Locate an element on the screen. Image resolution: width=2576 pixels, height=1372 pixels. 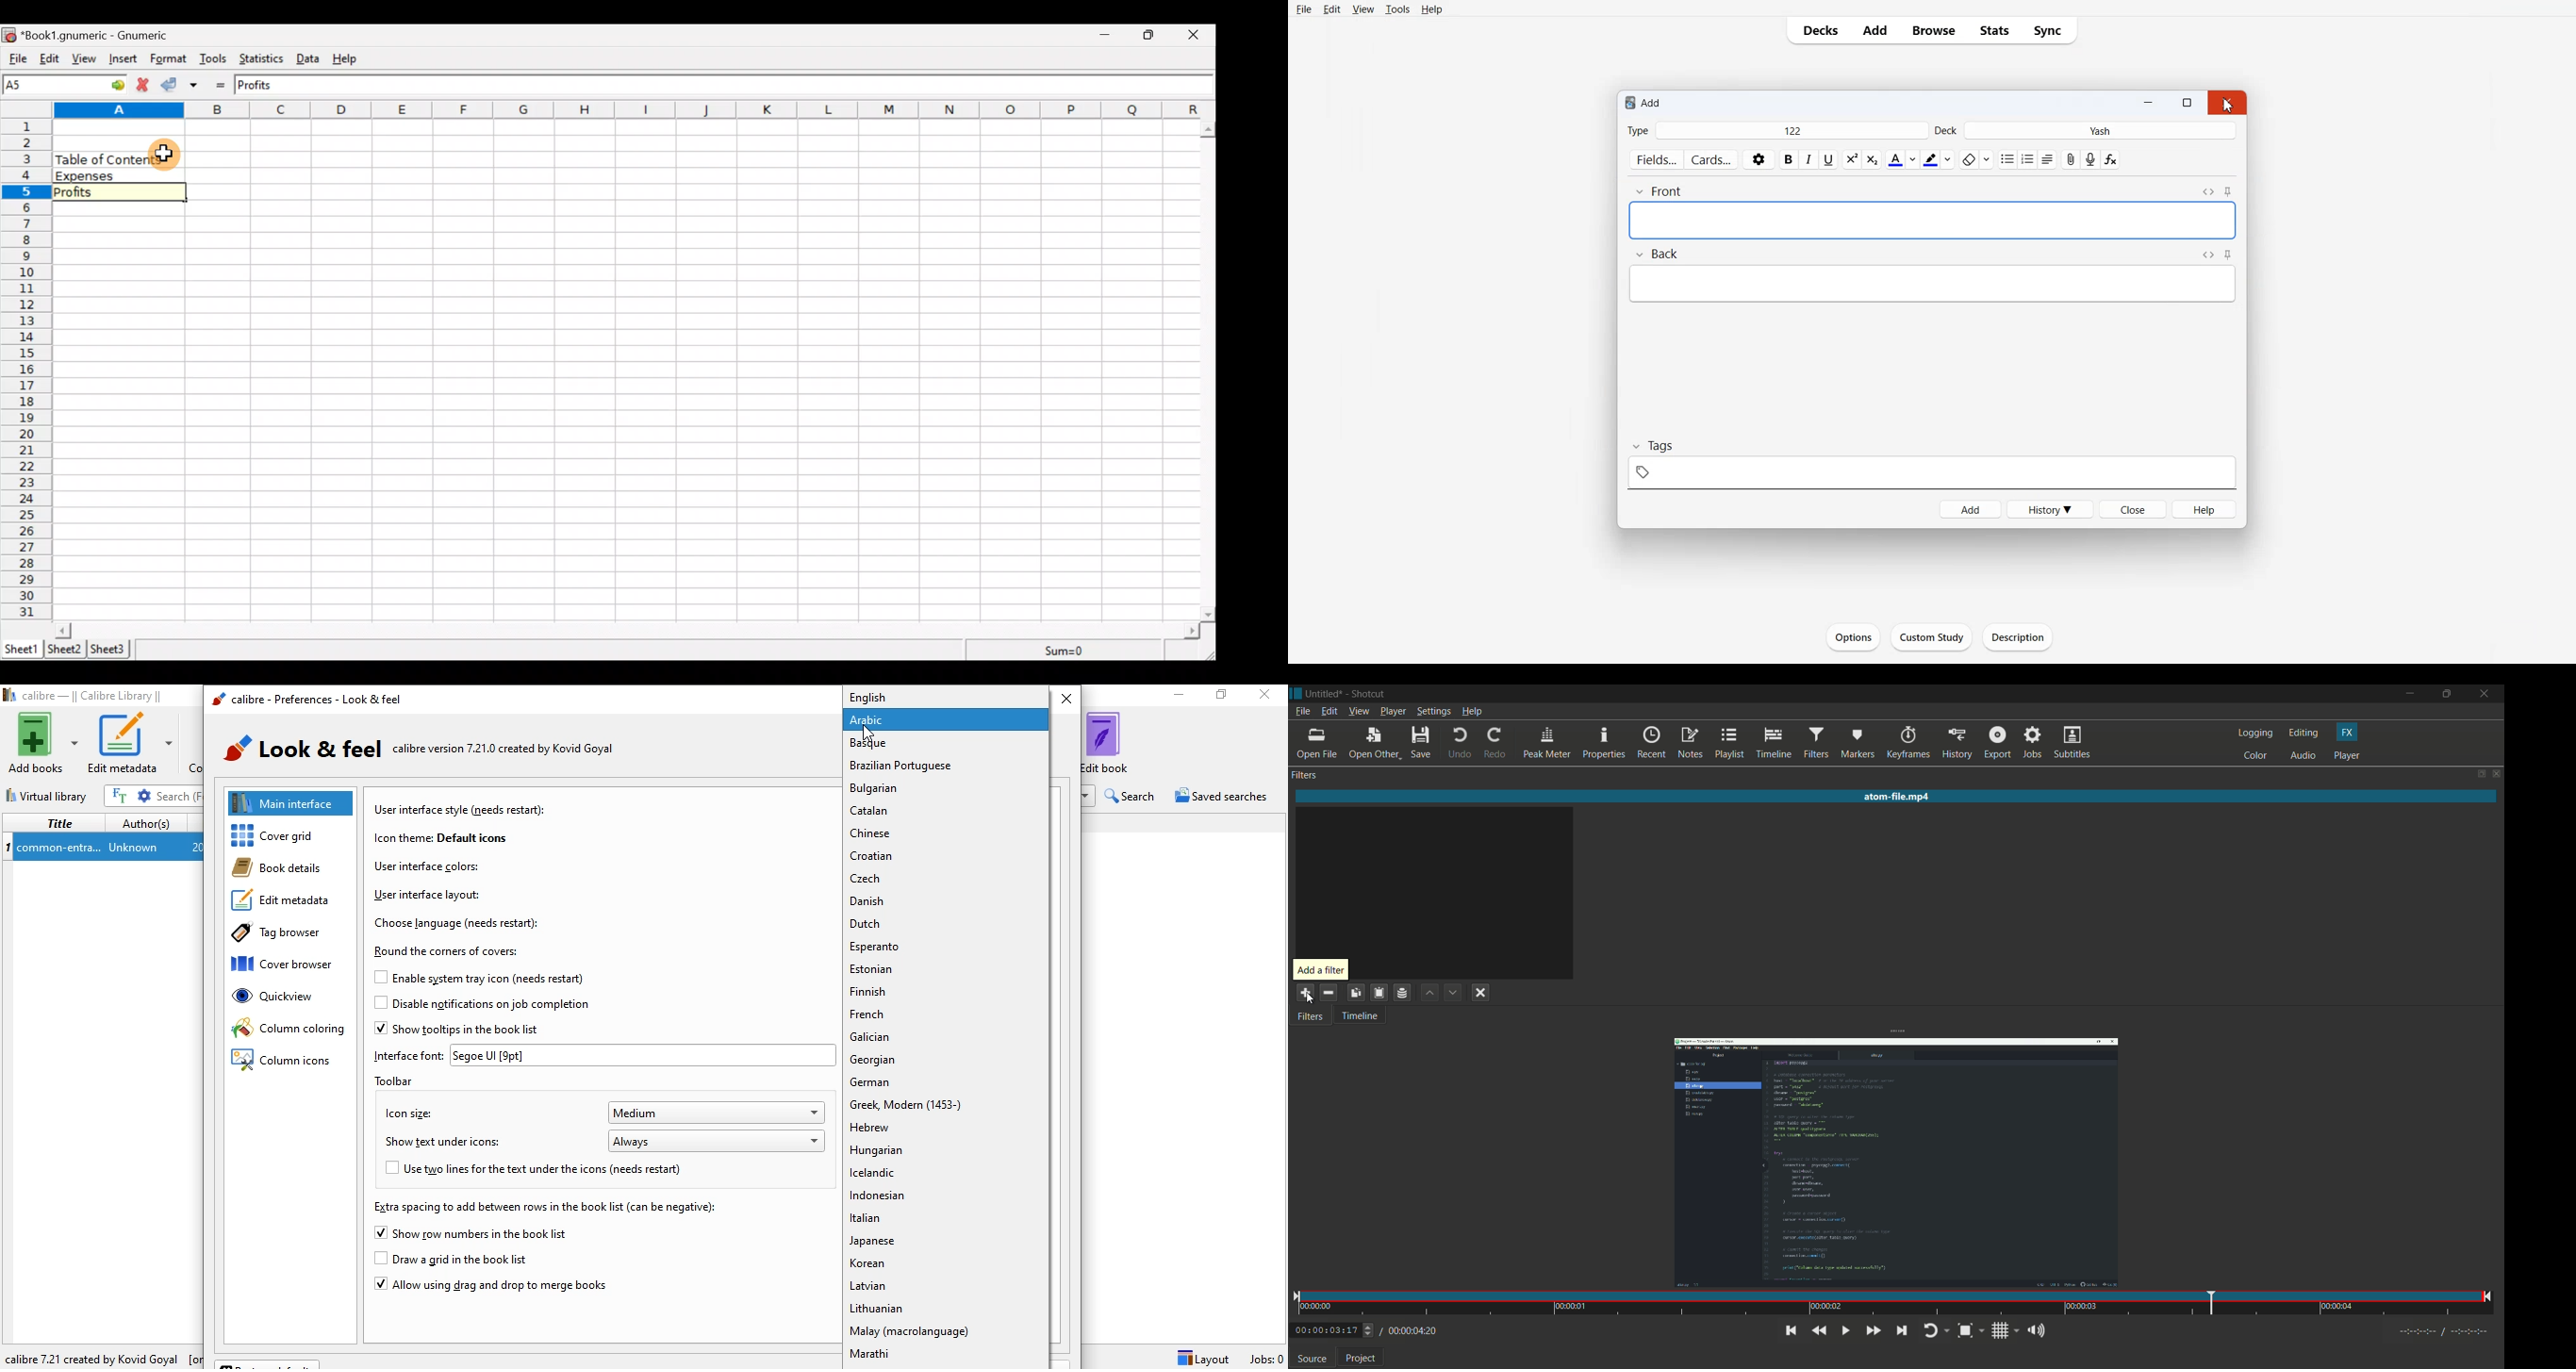
add aa filter pop up is located at coordinates (1320, 969).